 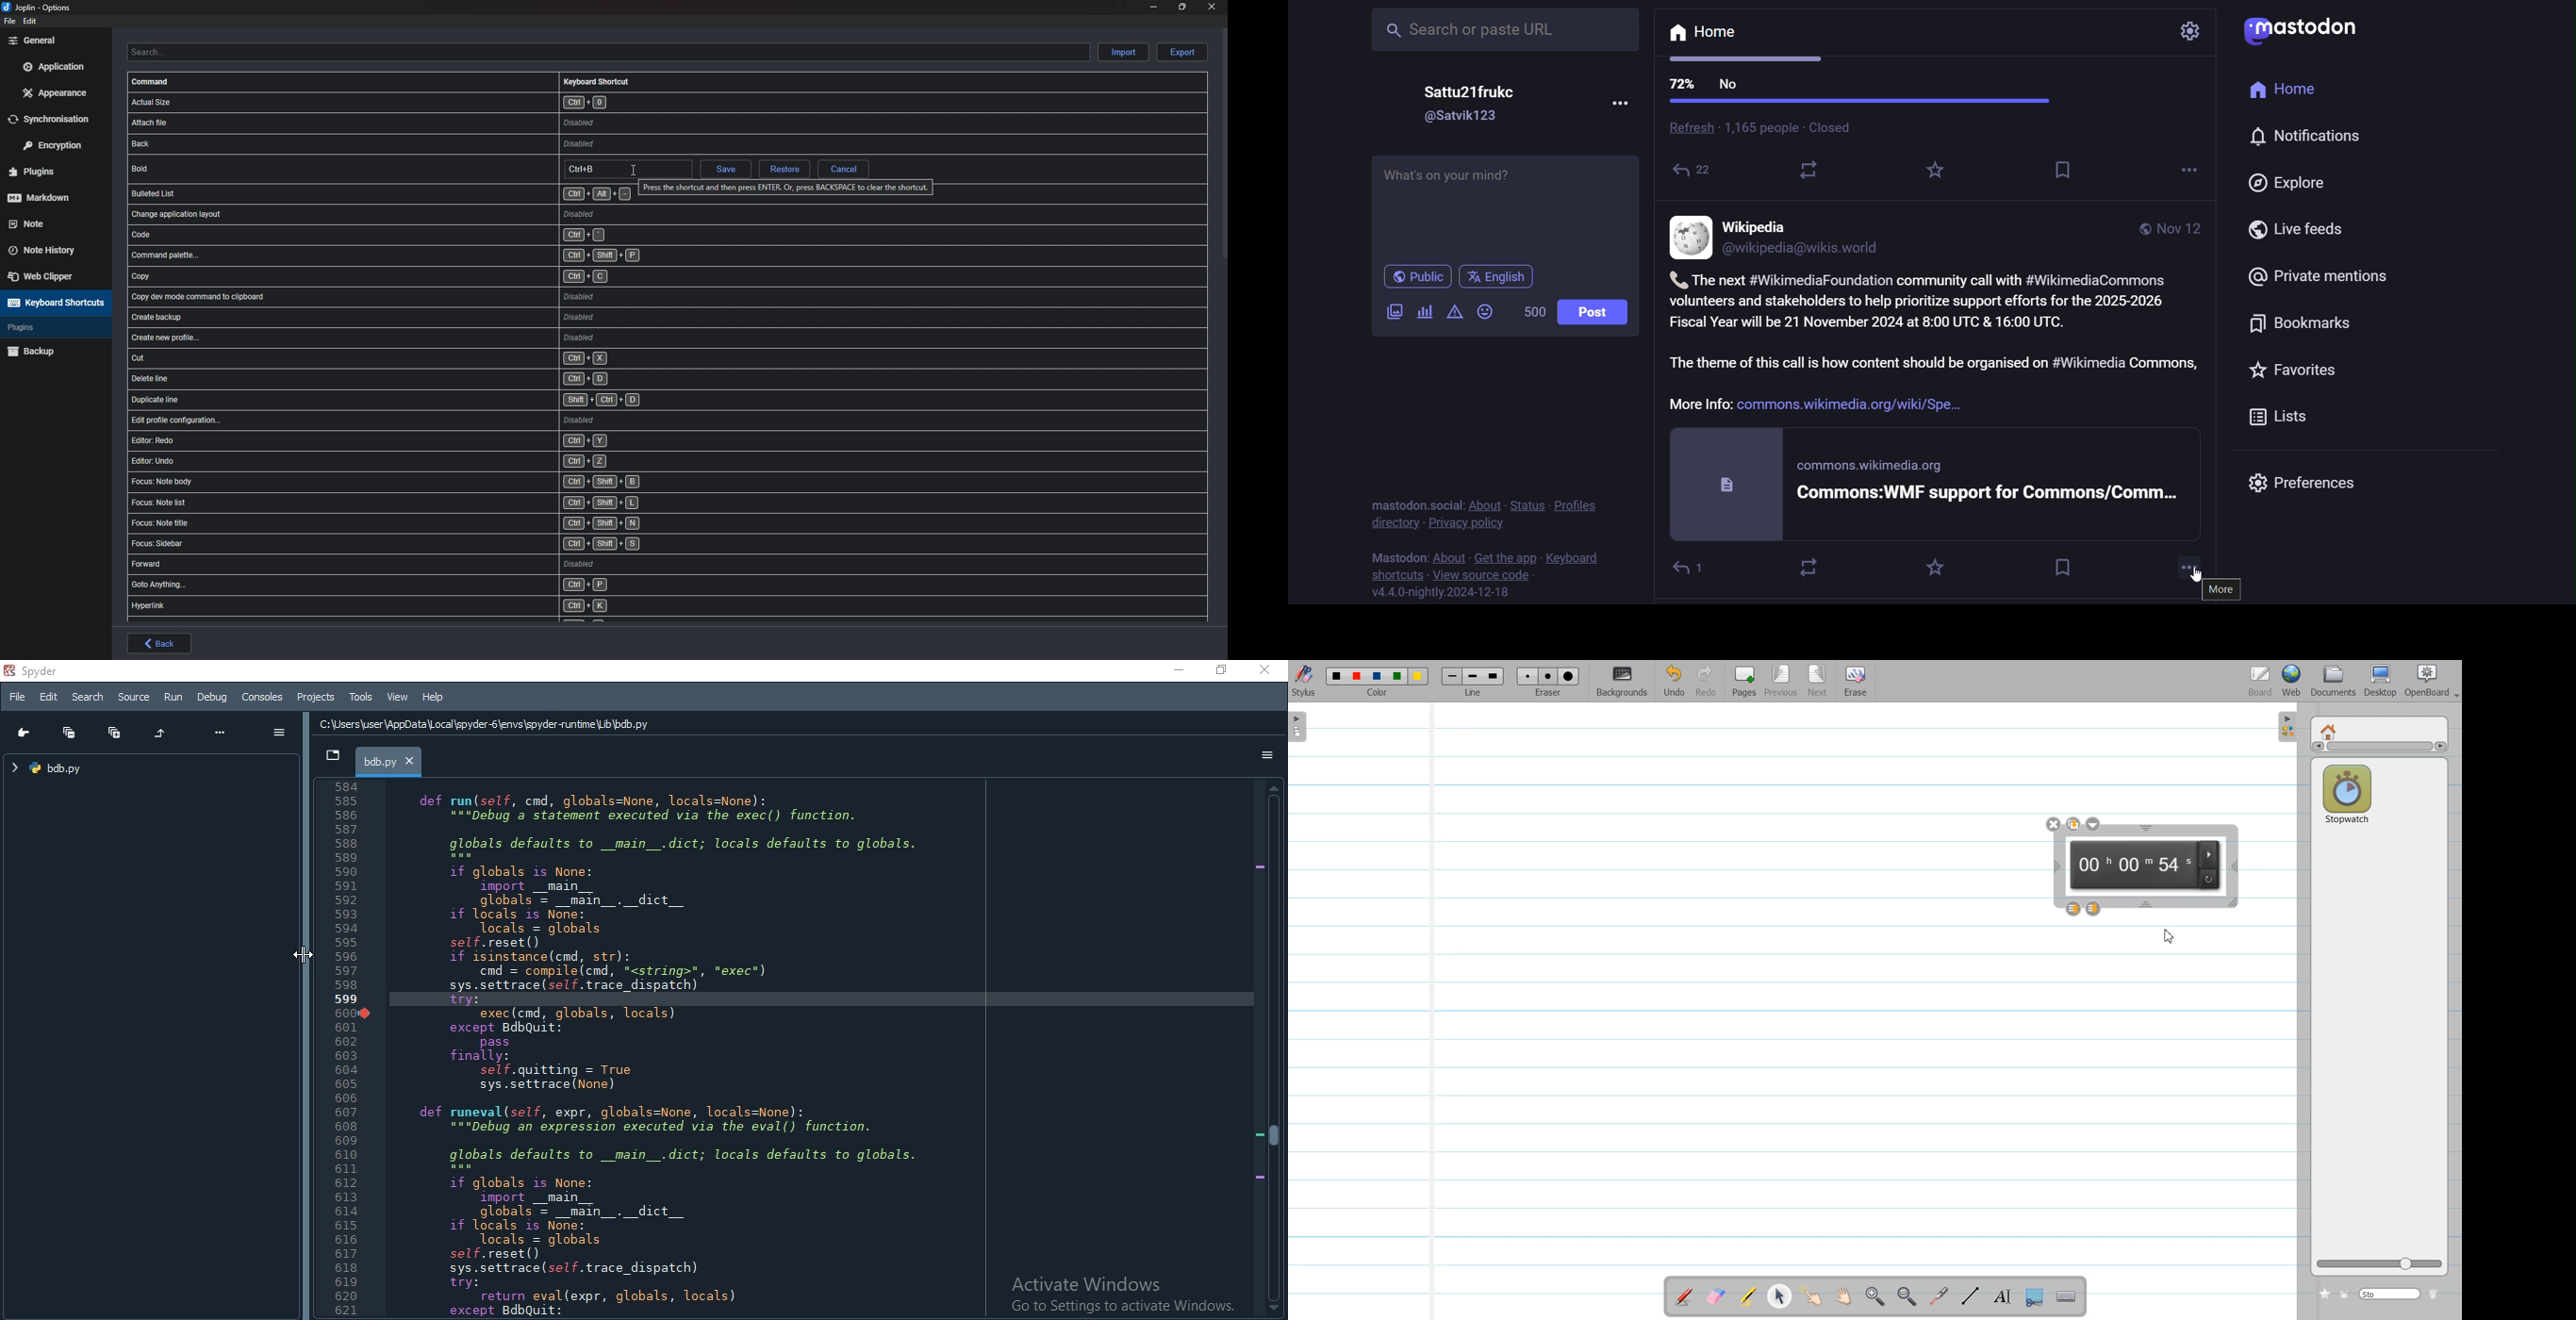 I want to click on more, so click(x=2225, y=591).